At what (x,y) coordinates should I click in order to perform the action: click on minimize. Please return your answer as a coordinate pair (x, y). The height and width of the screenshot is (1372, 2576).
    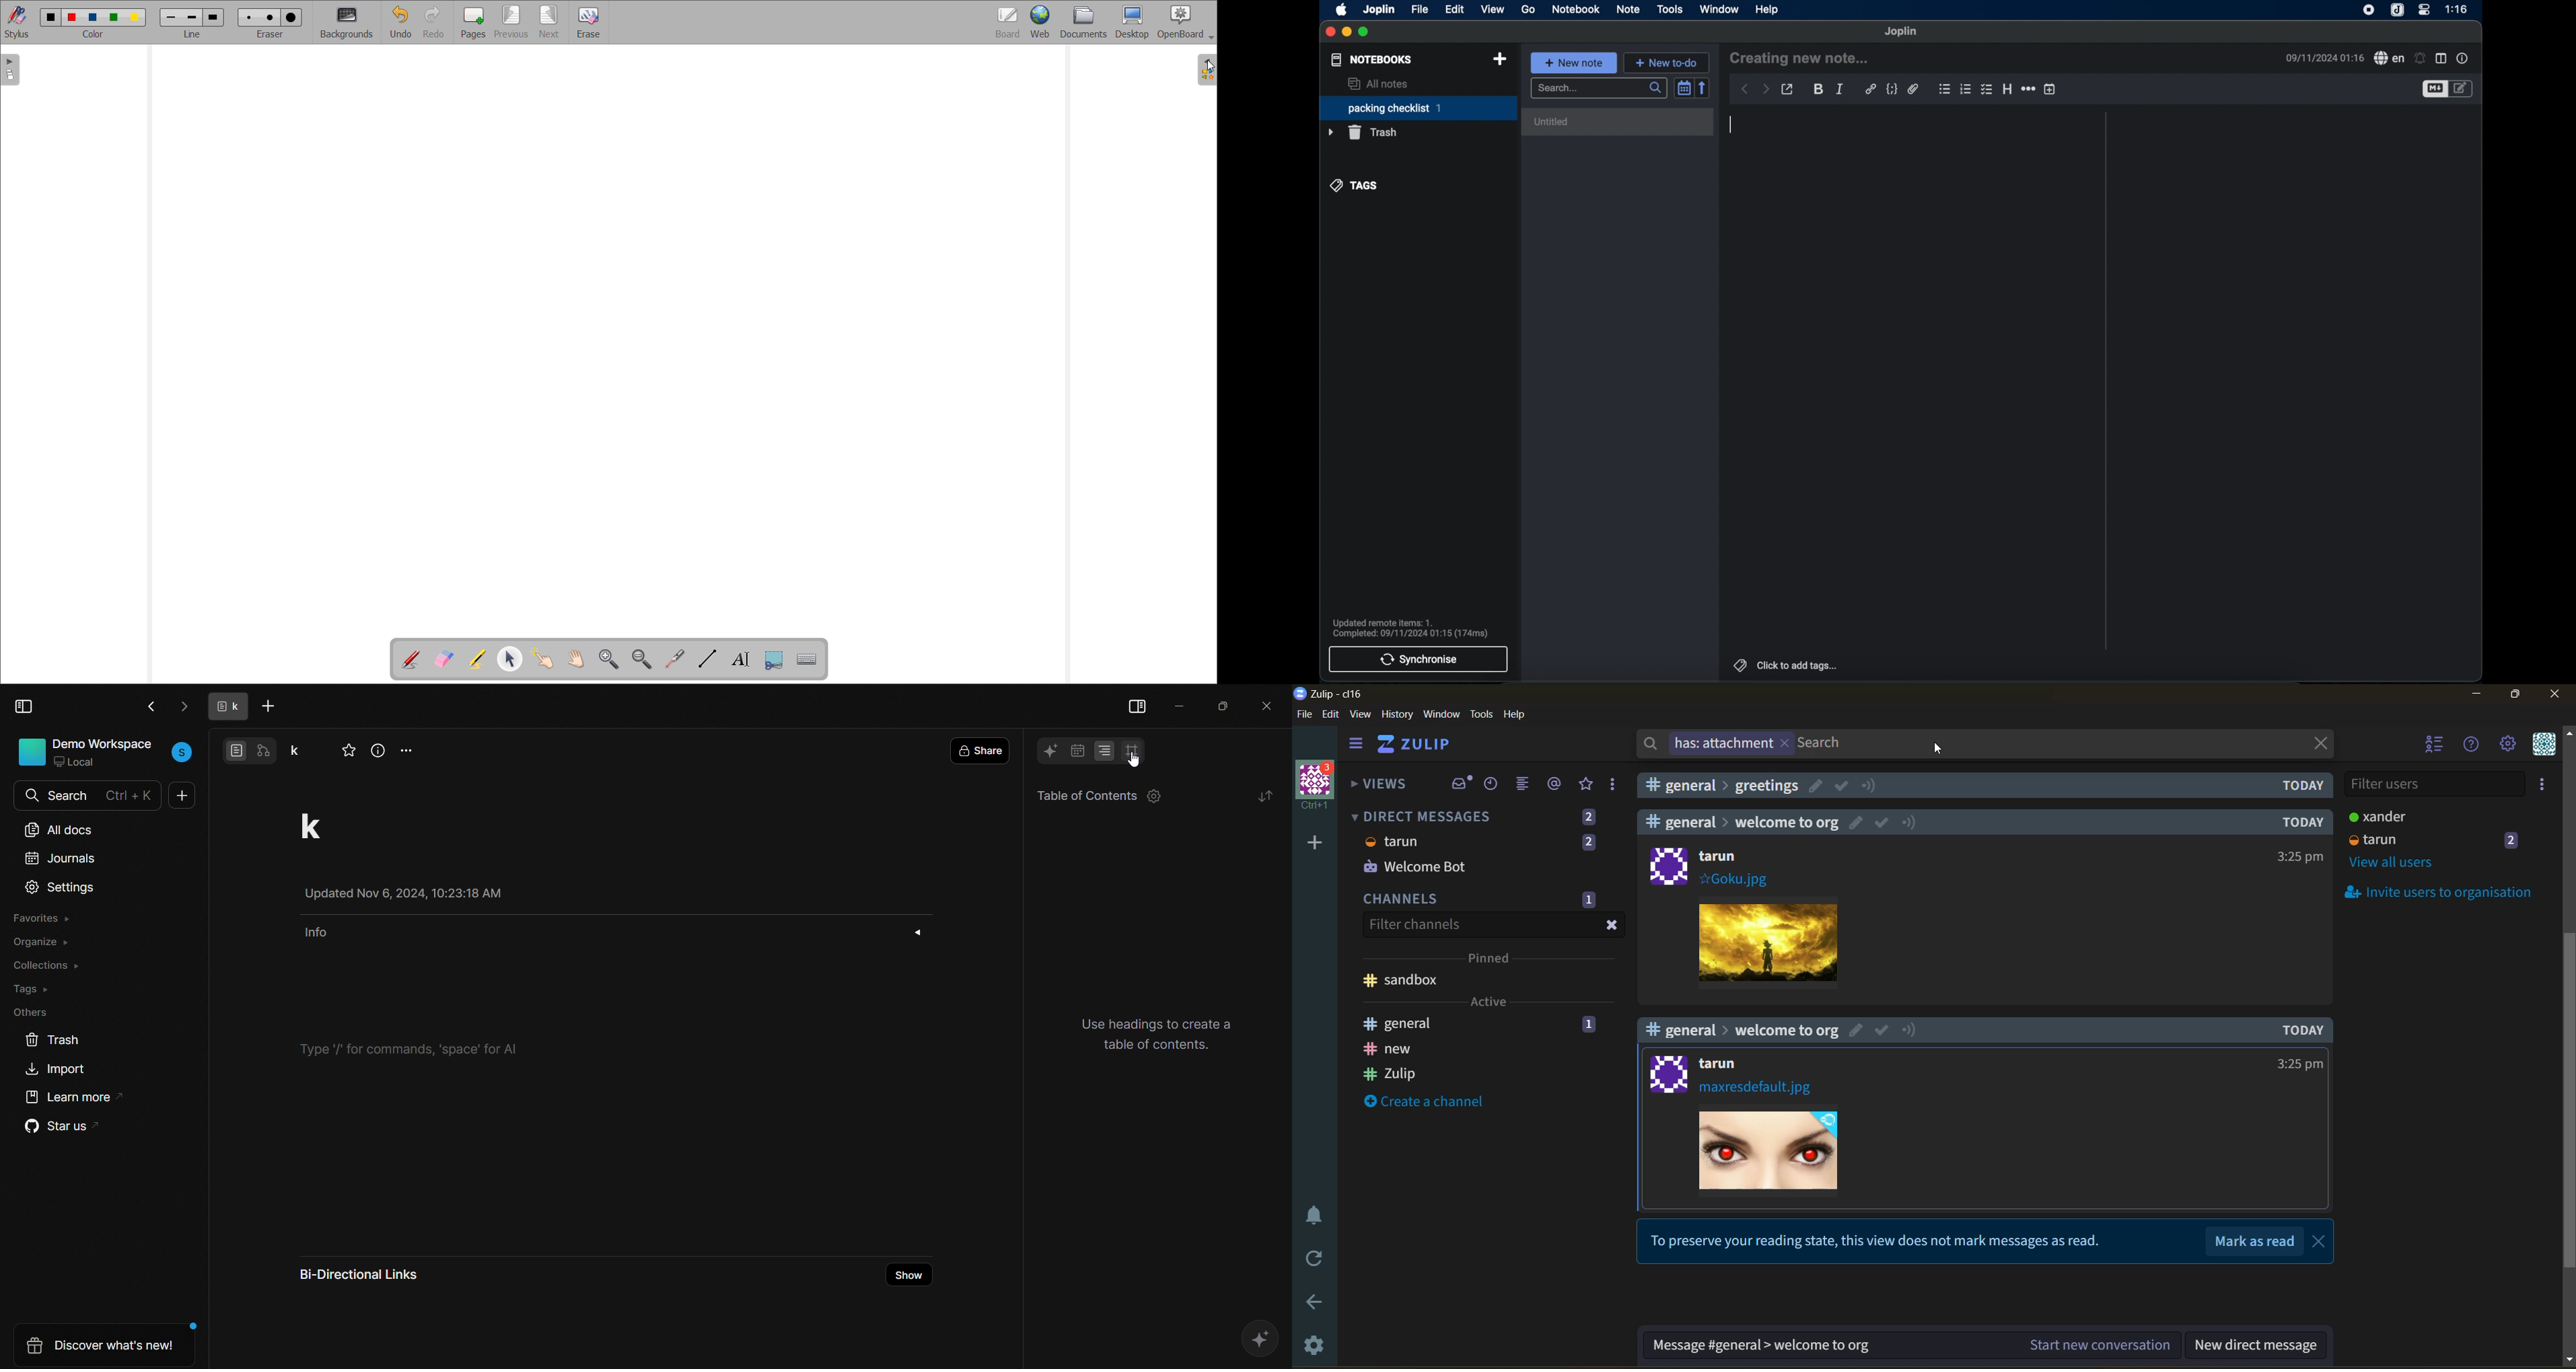
    Looking at the image, I should click on (2477, 694).